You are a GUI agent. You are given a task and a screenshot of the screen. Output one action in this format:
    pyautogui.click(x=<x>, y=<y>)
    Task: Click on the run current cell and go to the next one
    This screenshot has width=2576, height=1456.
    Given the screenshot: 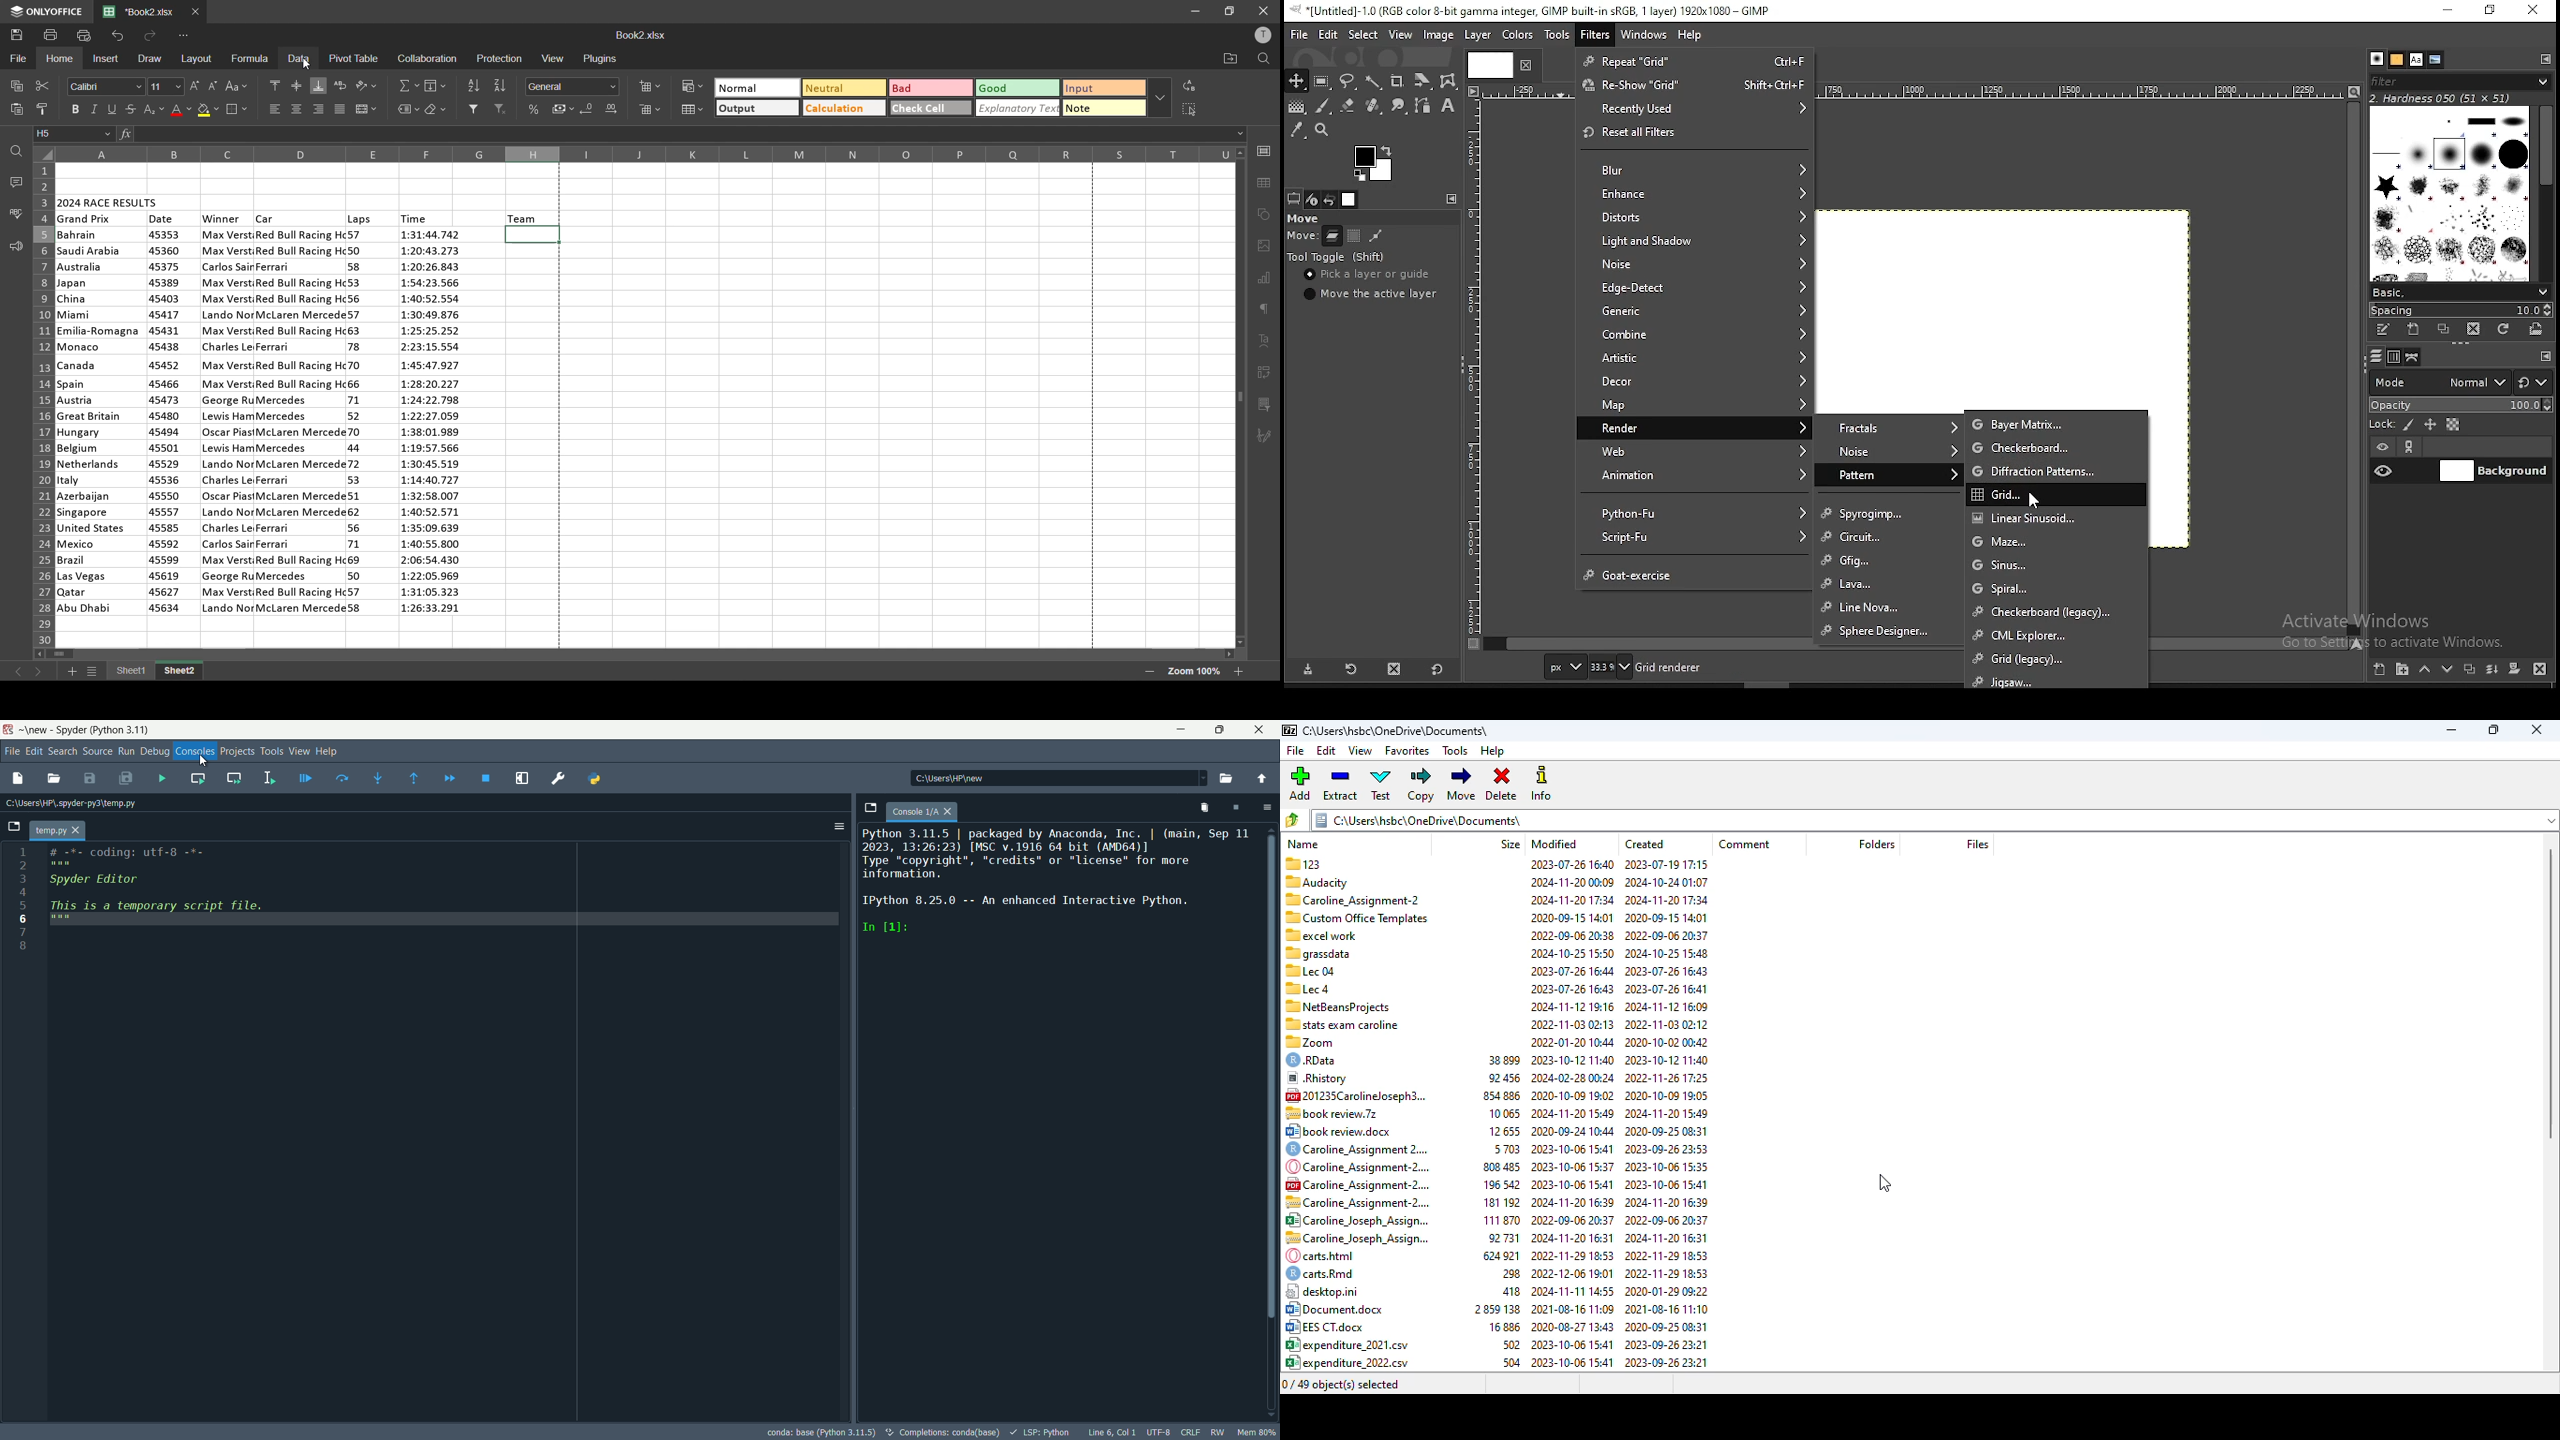 What is the action you would take?
    pyautogui.click(x=233, y=778)
    